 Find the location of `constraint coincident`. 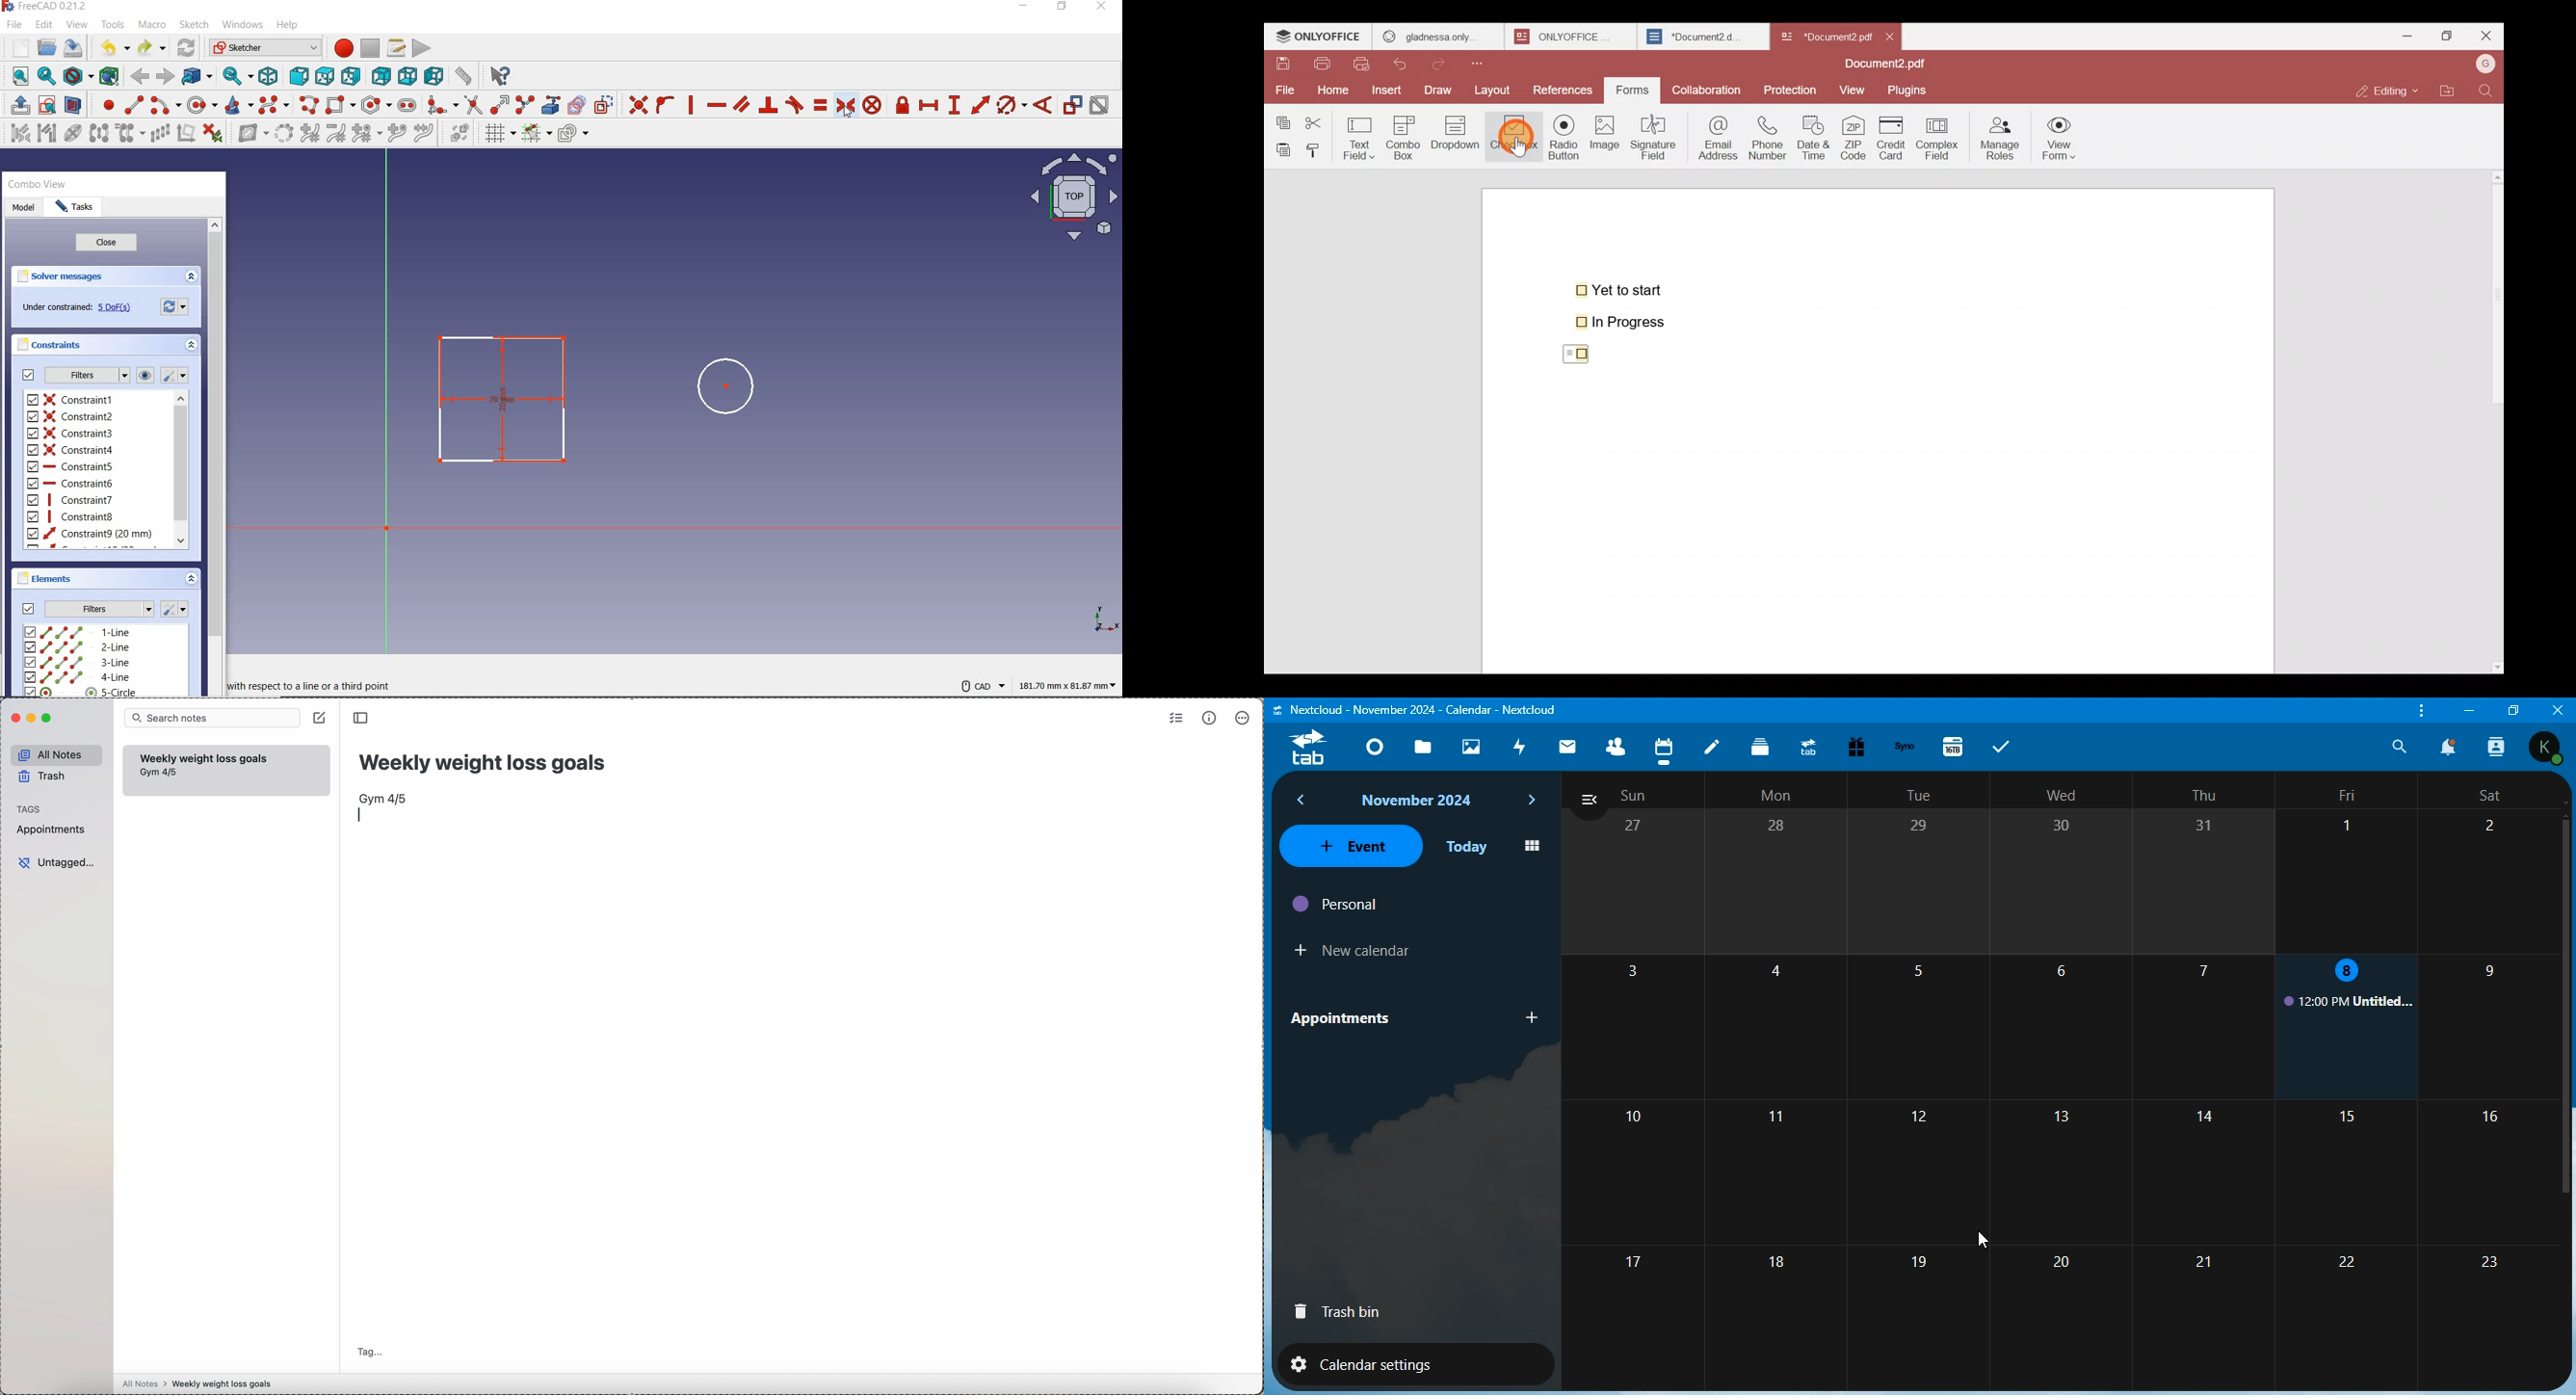

constraint coincident is located at coordinates (637, 104).